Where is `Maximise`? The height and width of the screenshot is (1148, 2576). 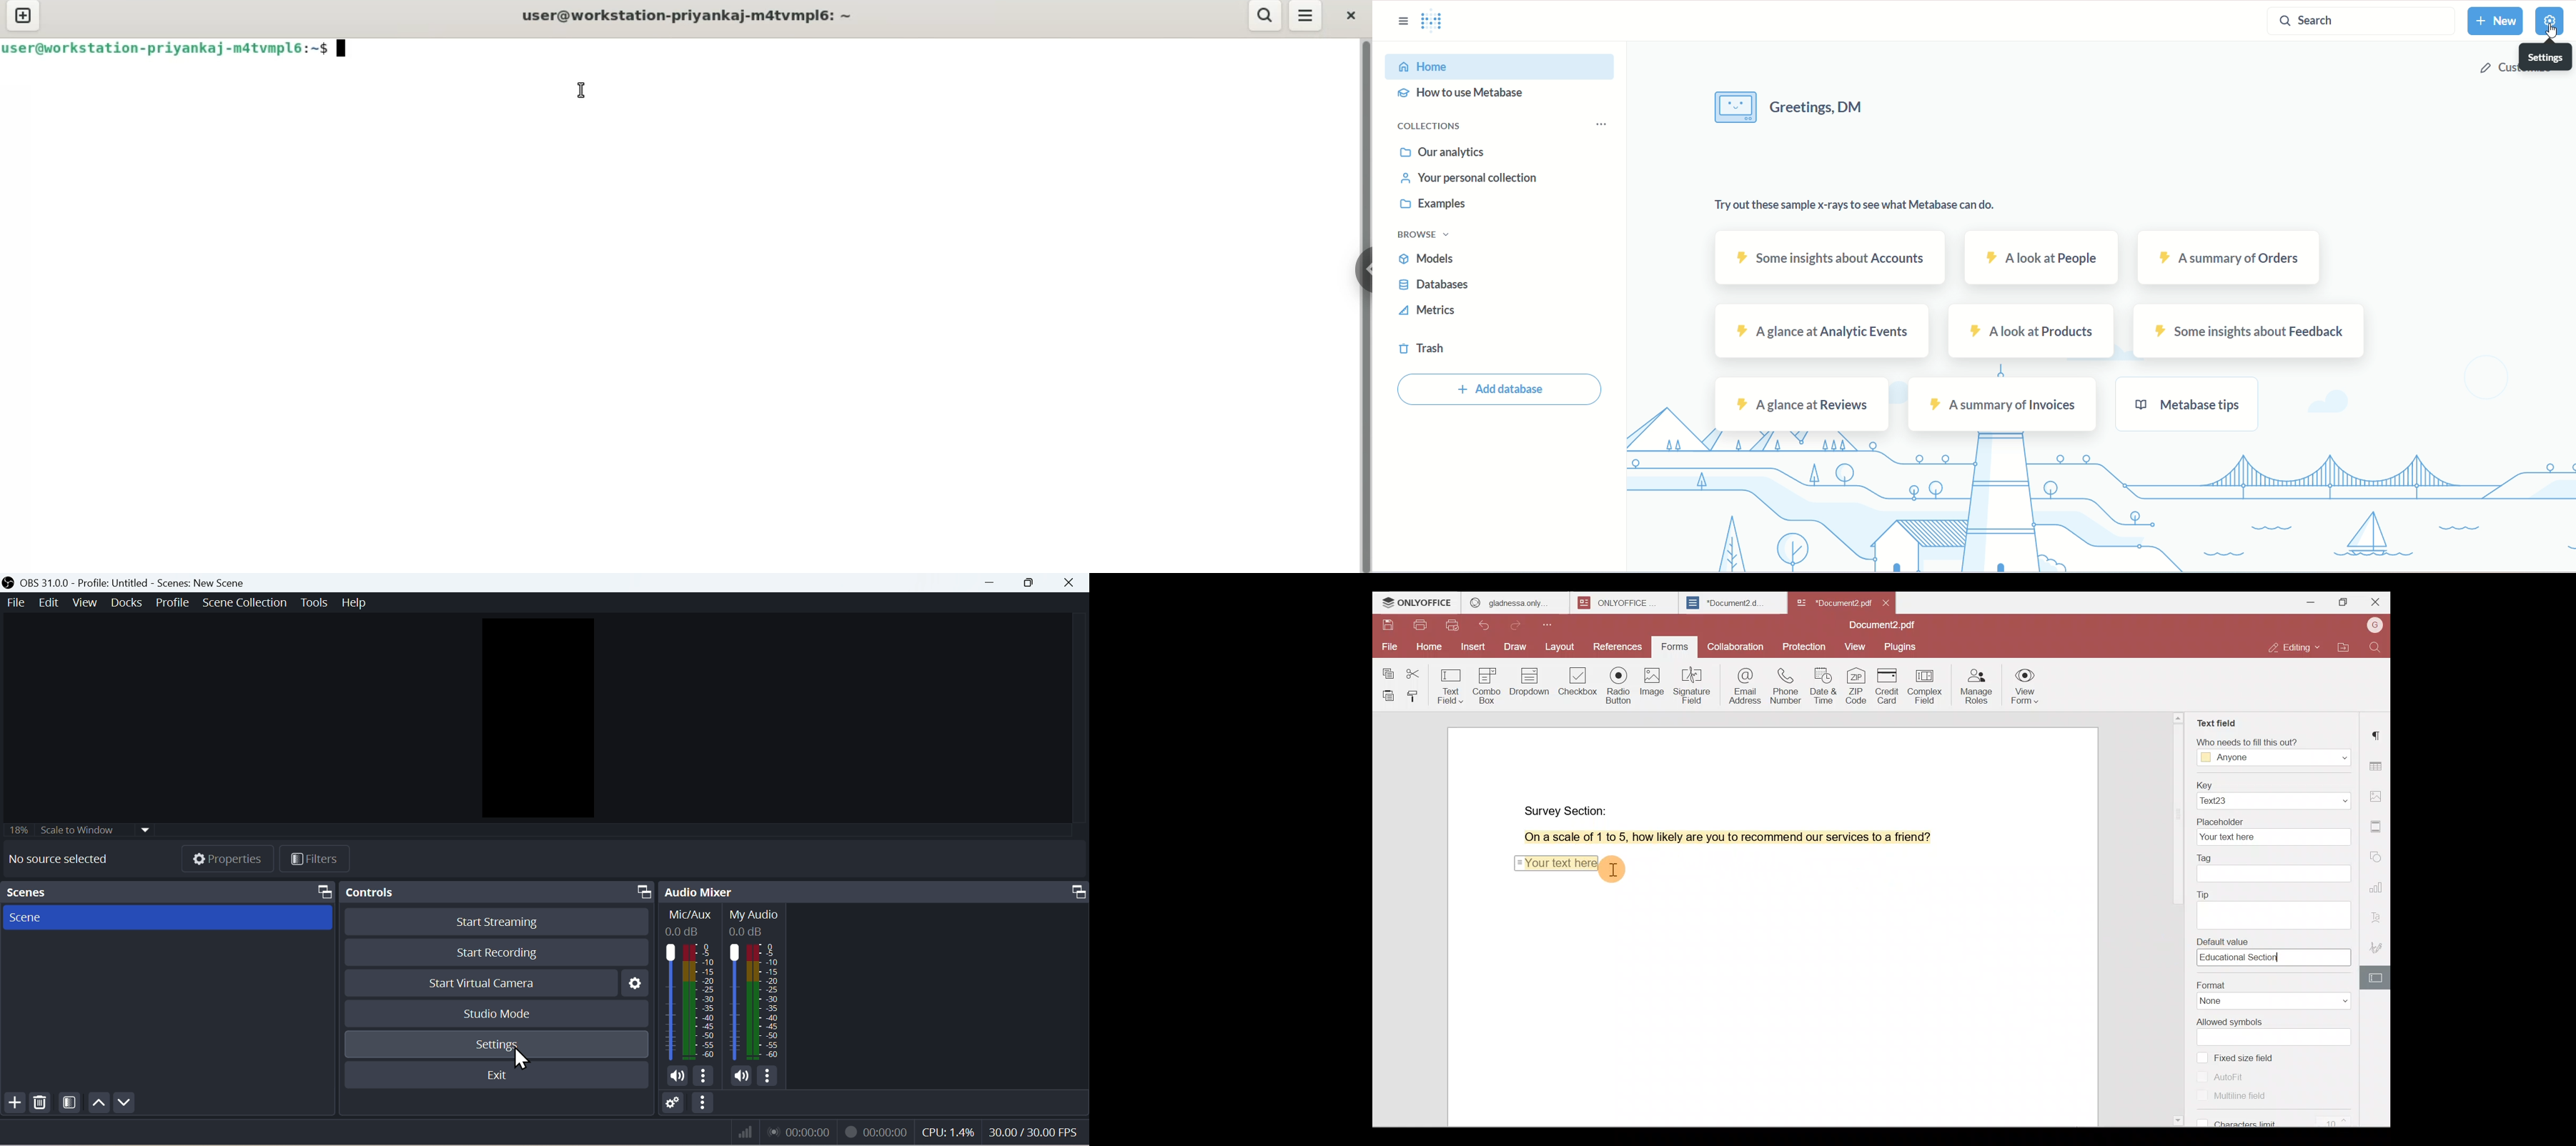
Maximise is located at coordinates (1035, 583).